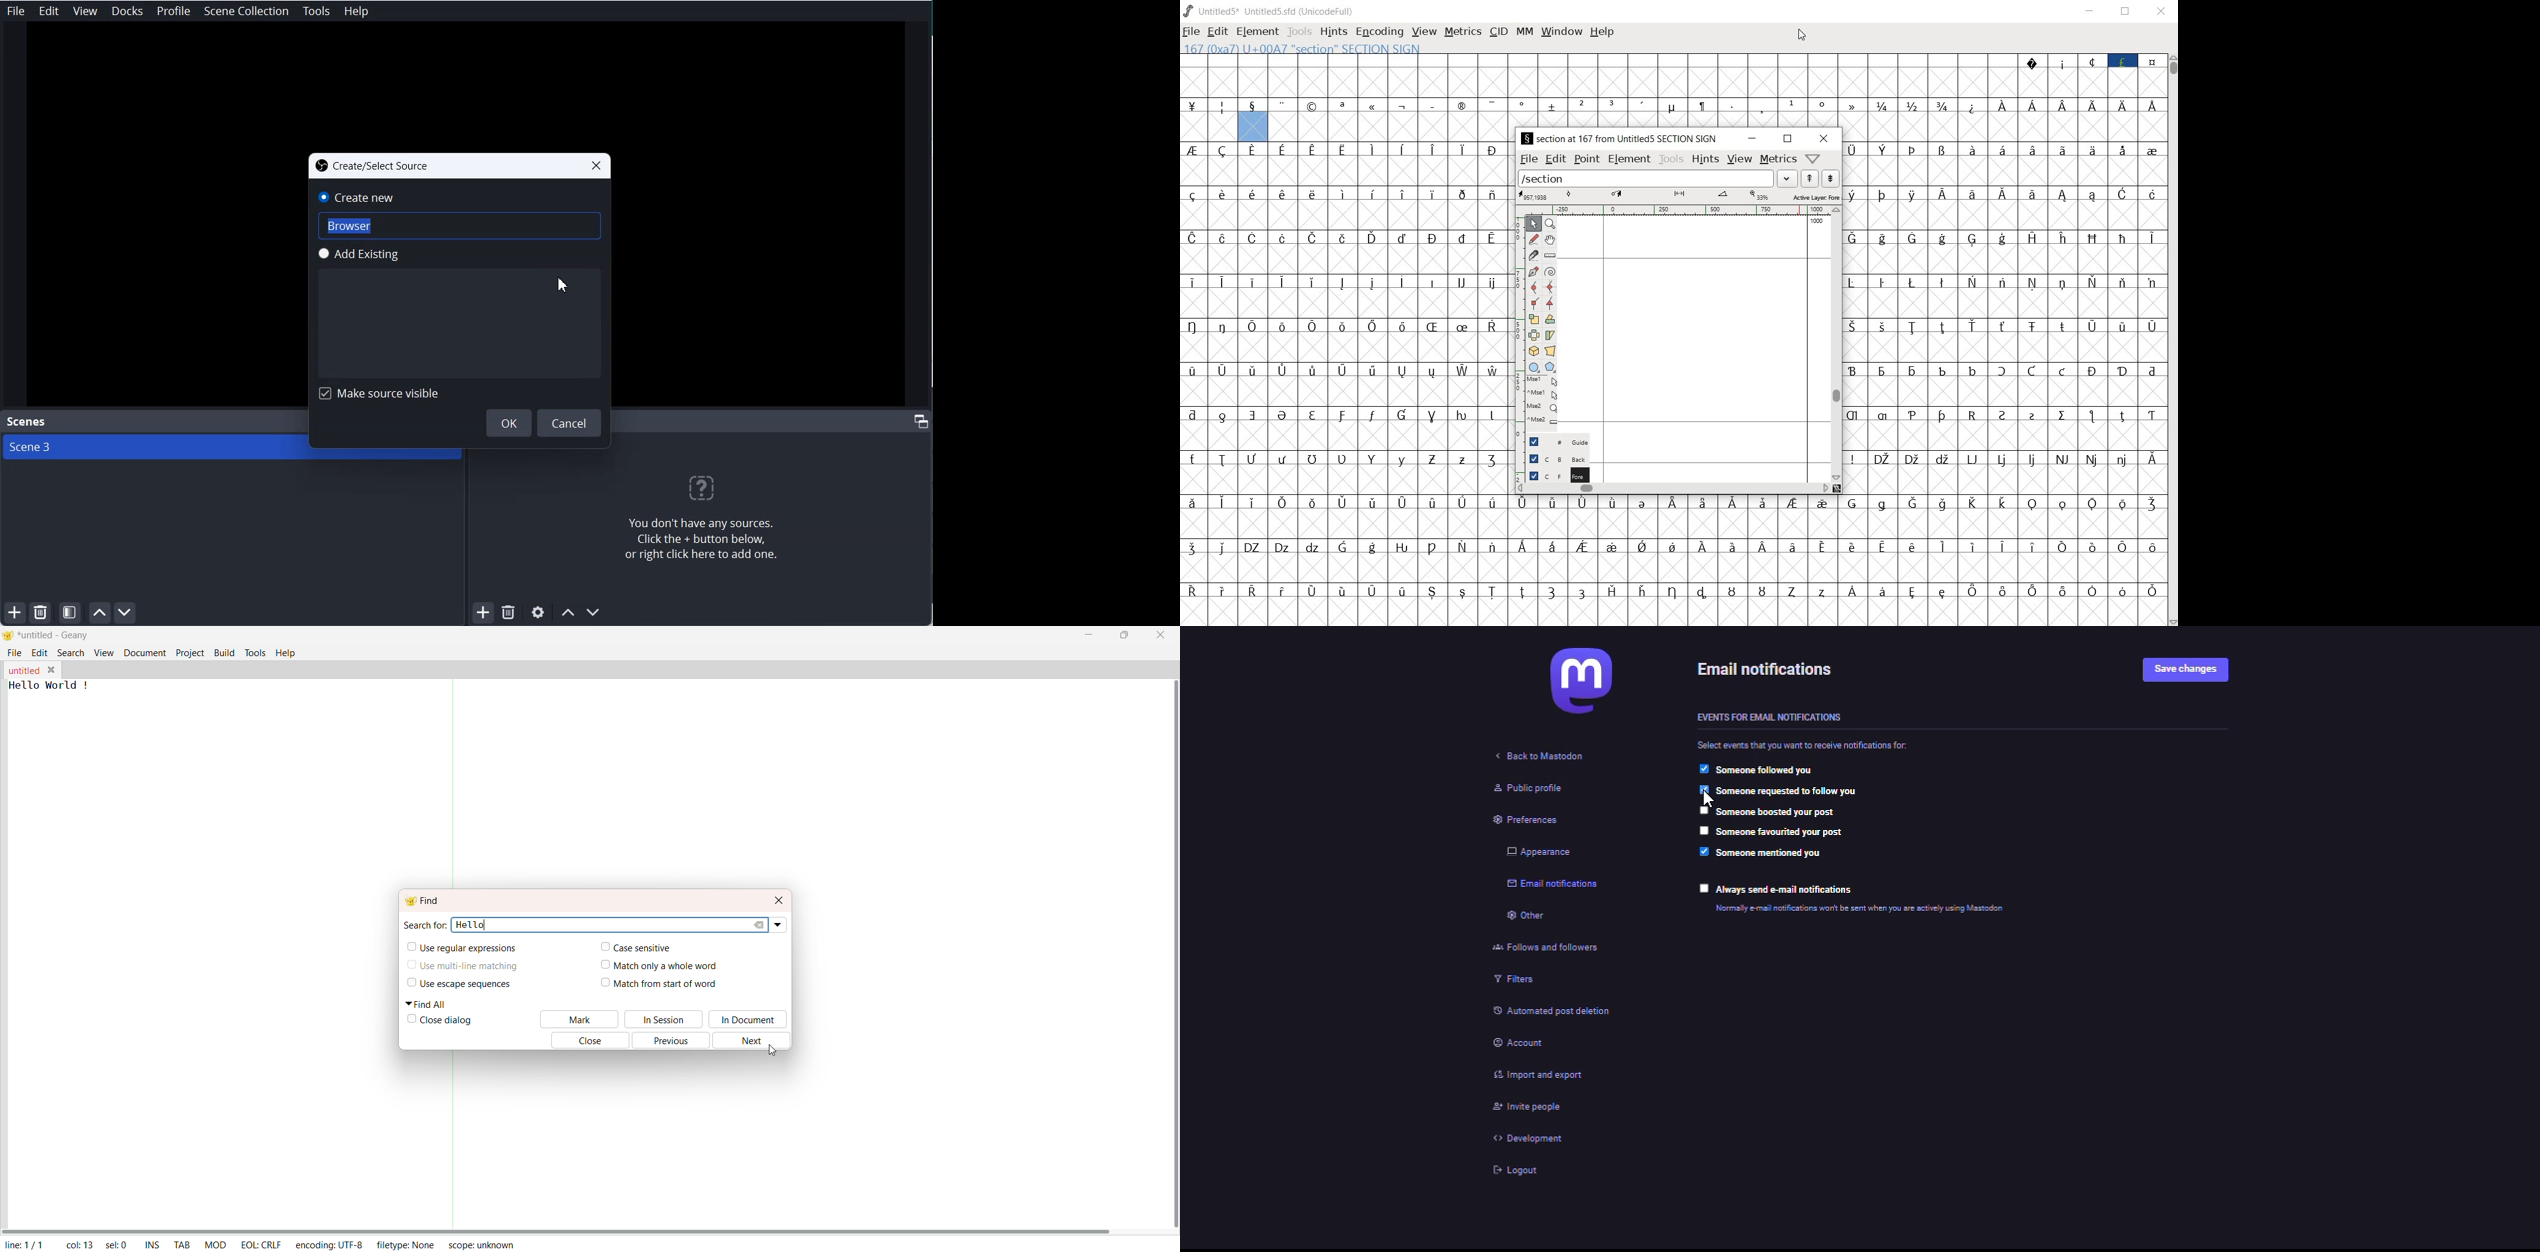 This screenshot has height=1260, width=2548. Describe the element at coordinates (380, 393) in the screenshot. I see `Make Source visible` at that location.